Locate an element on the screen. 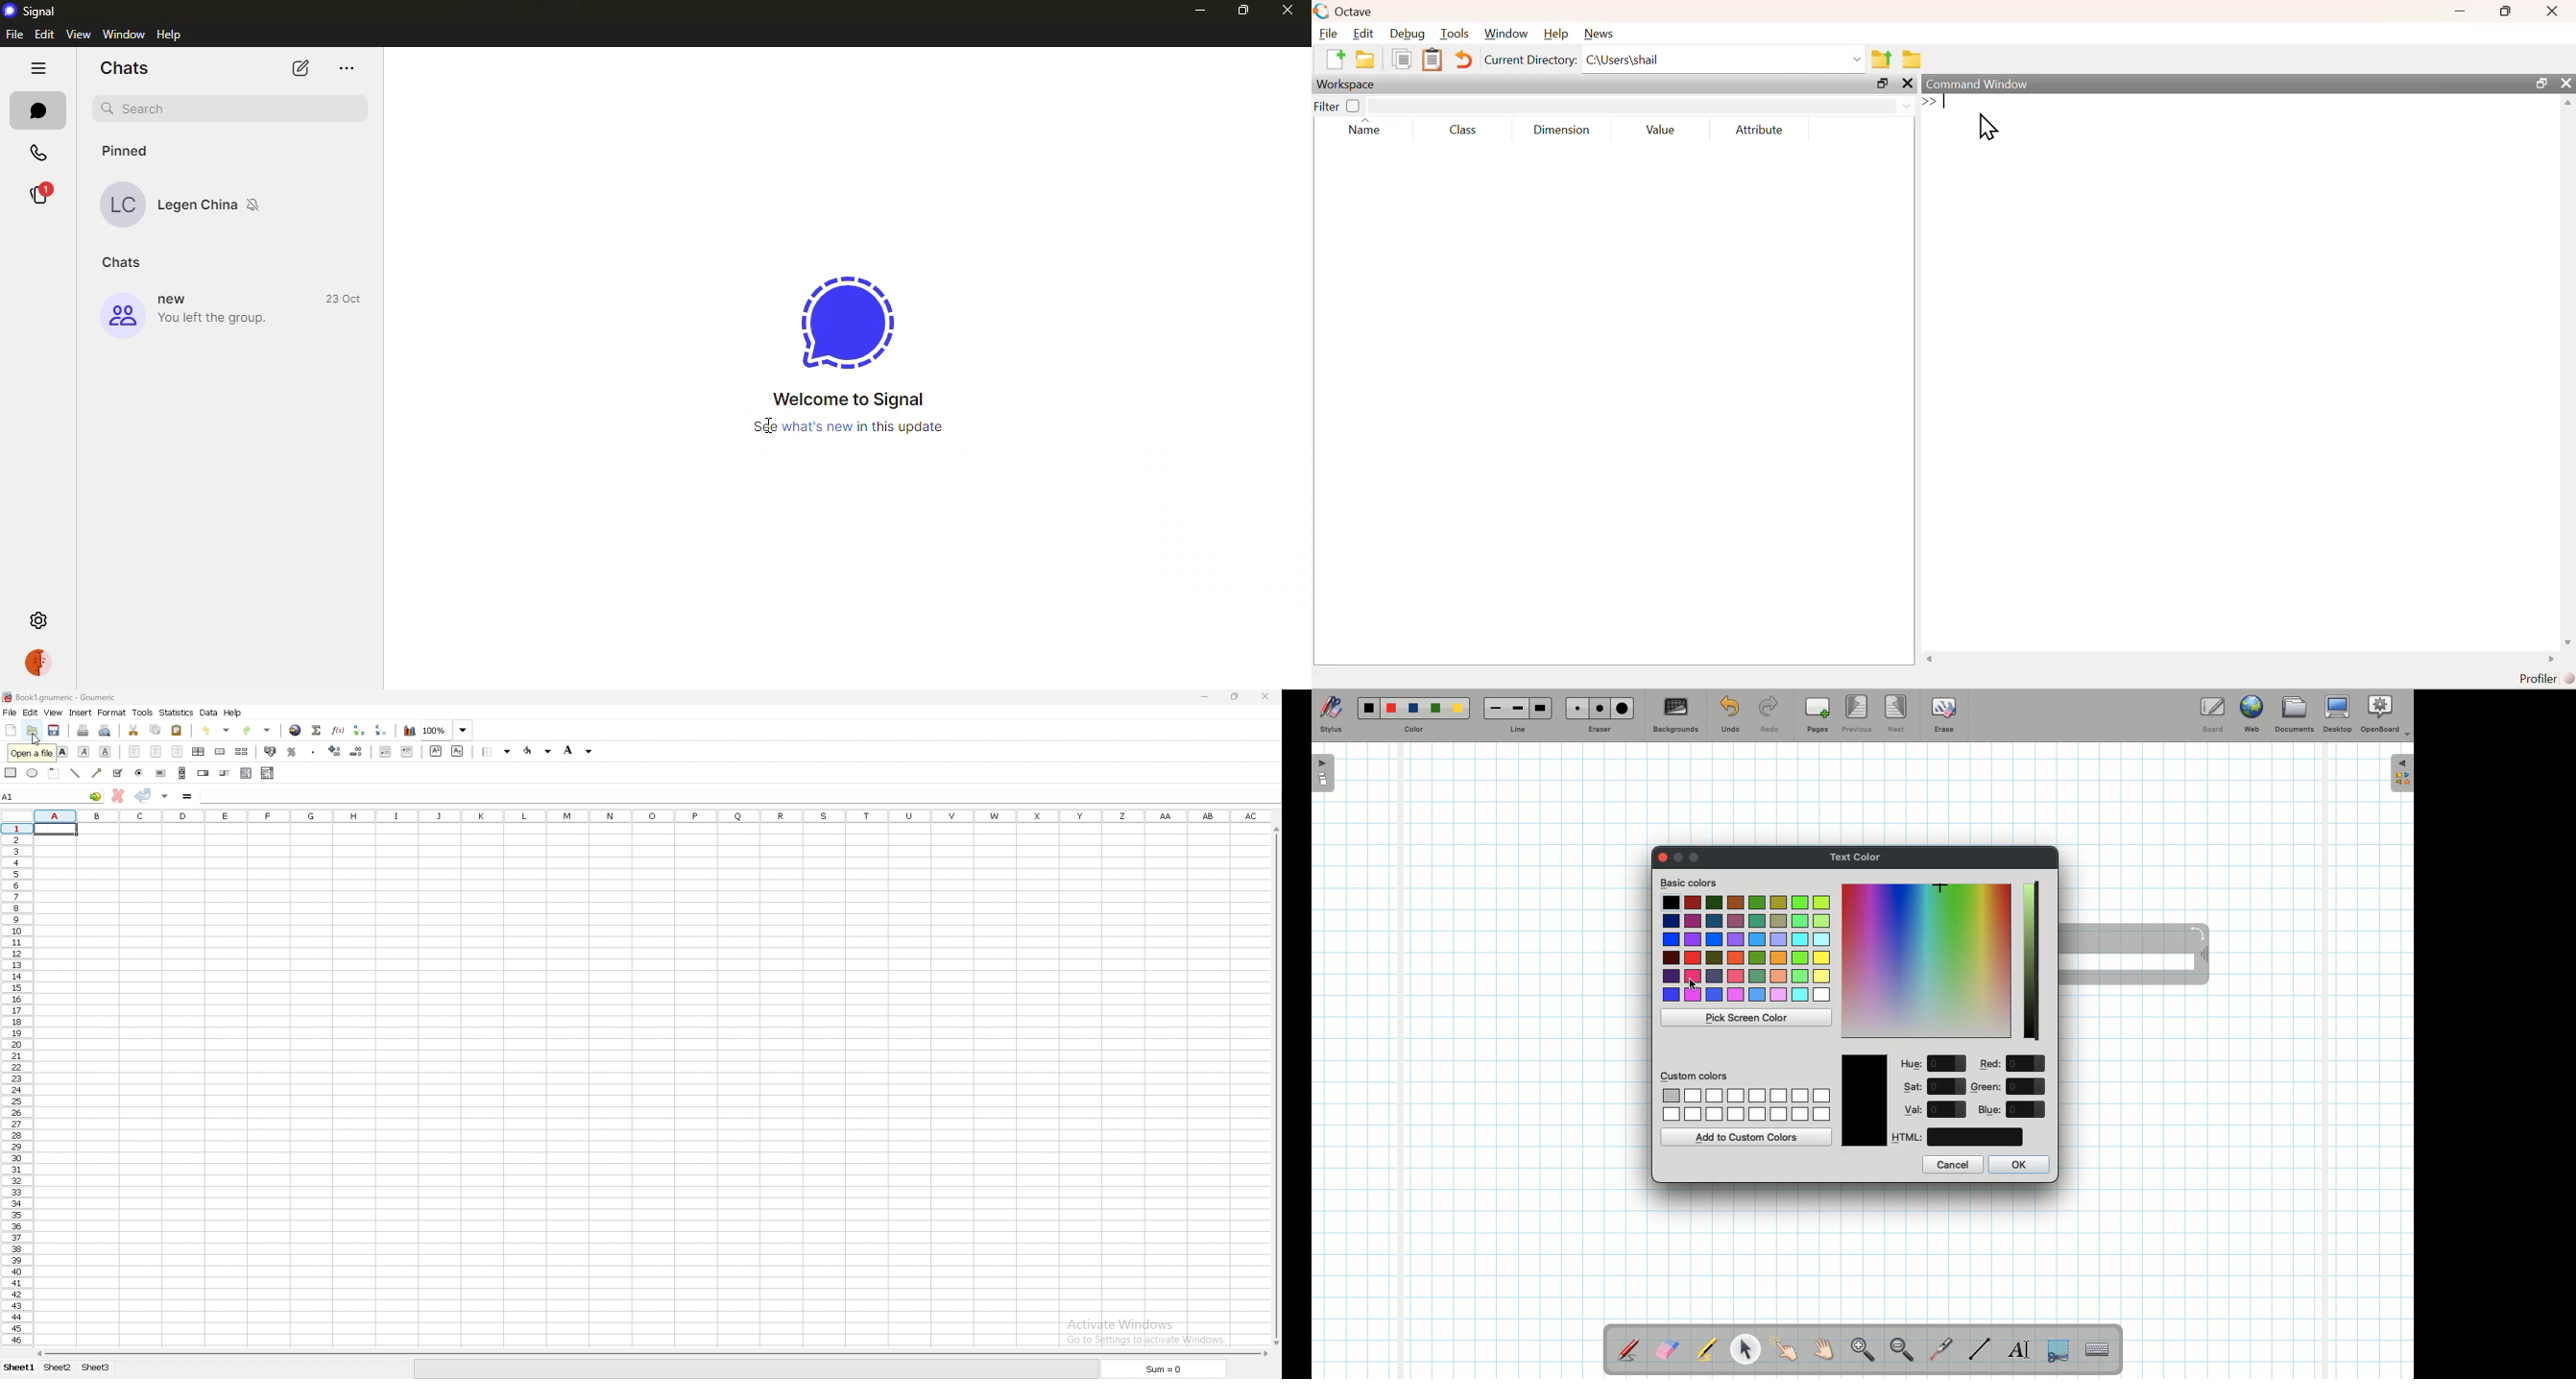 This screenshot has height=1400, width=2576. sheet3 is located at coordinates (98, 1369).